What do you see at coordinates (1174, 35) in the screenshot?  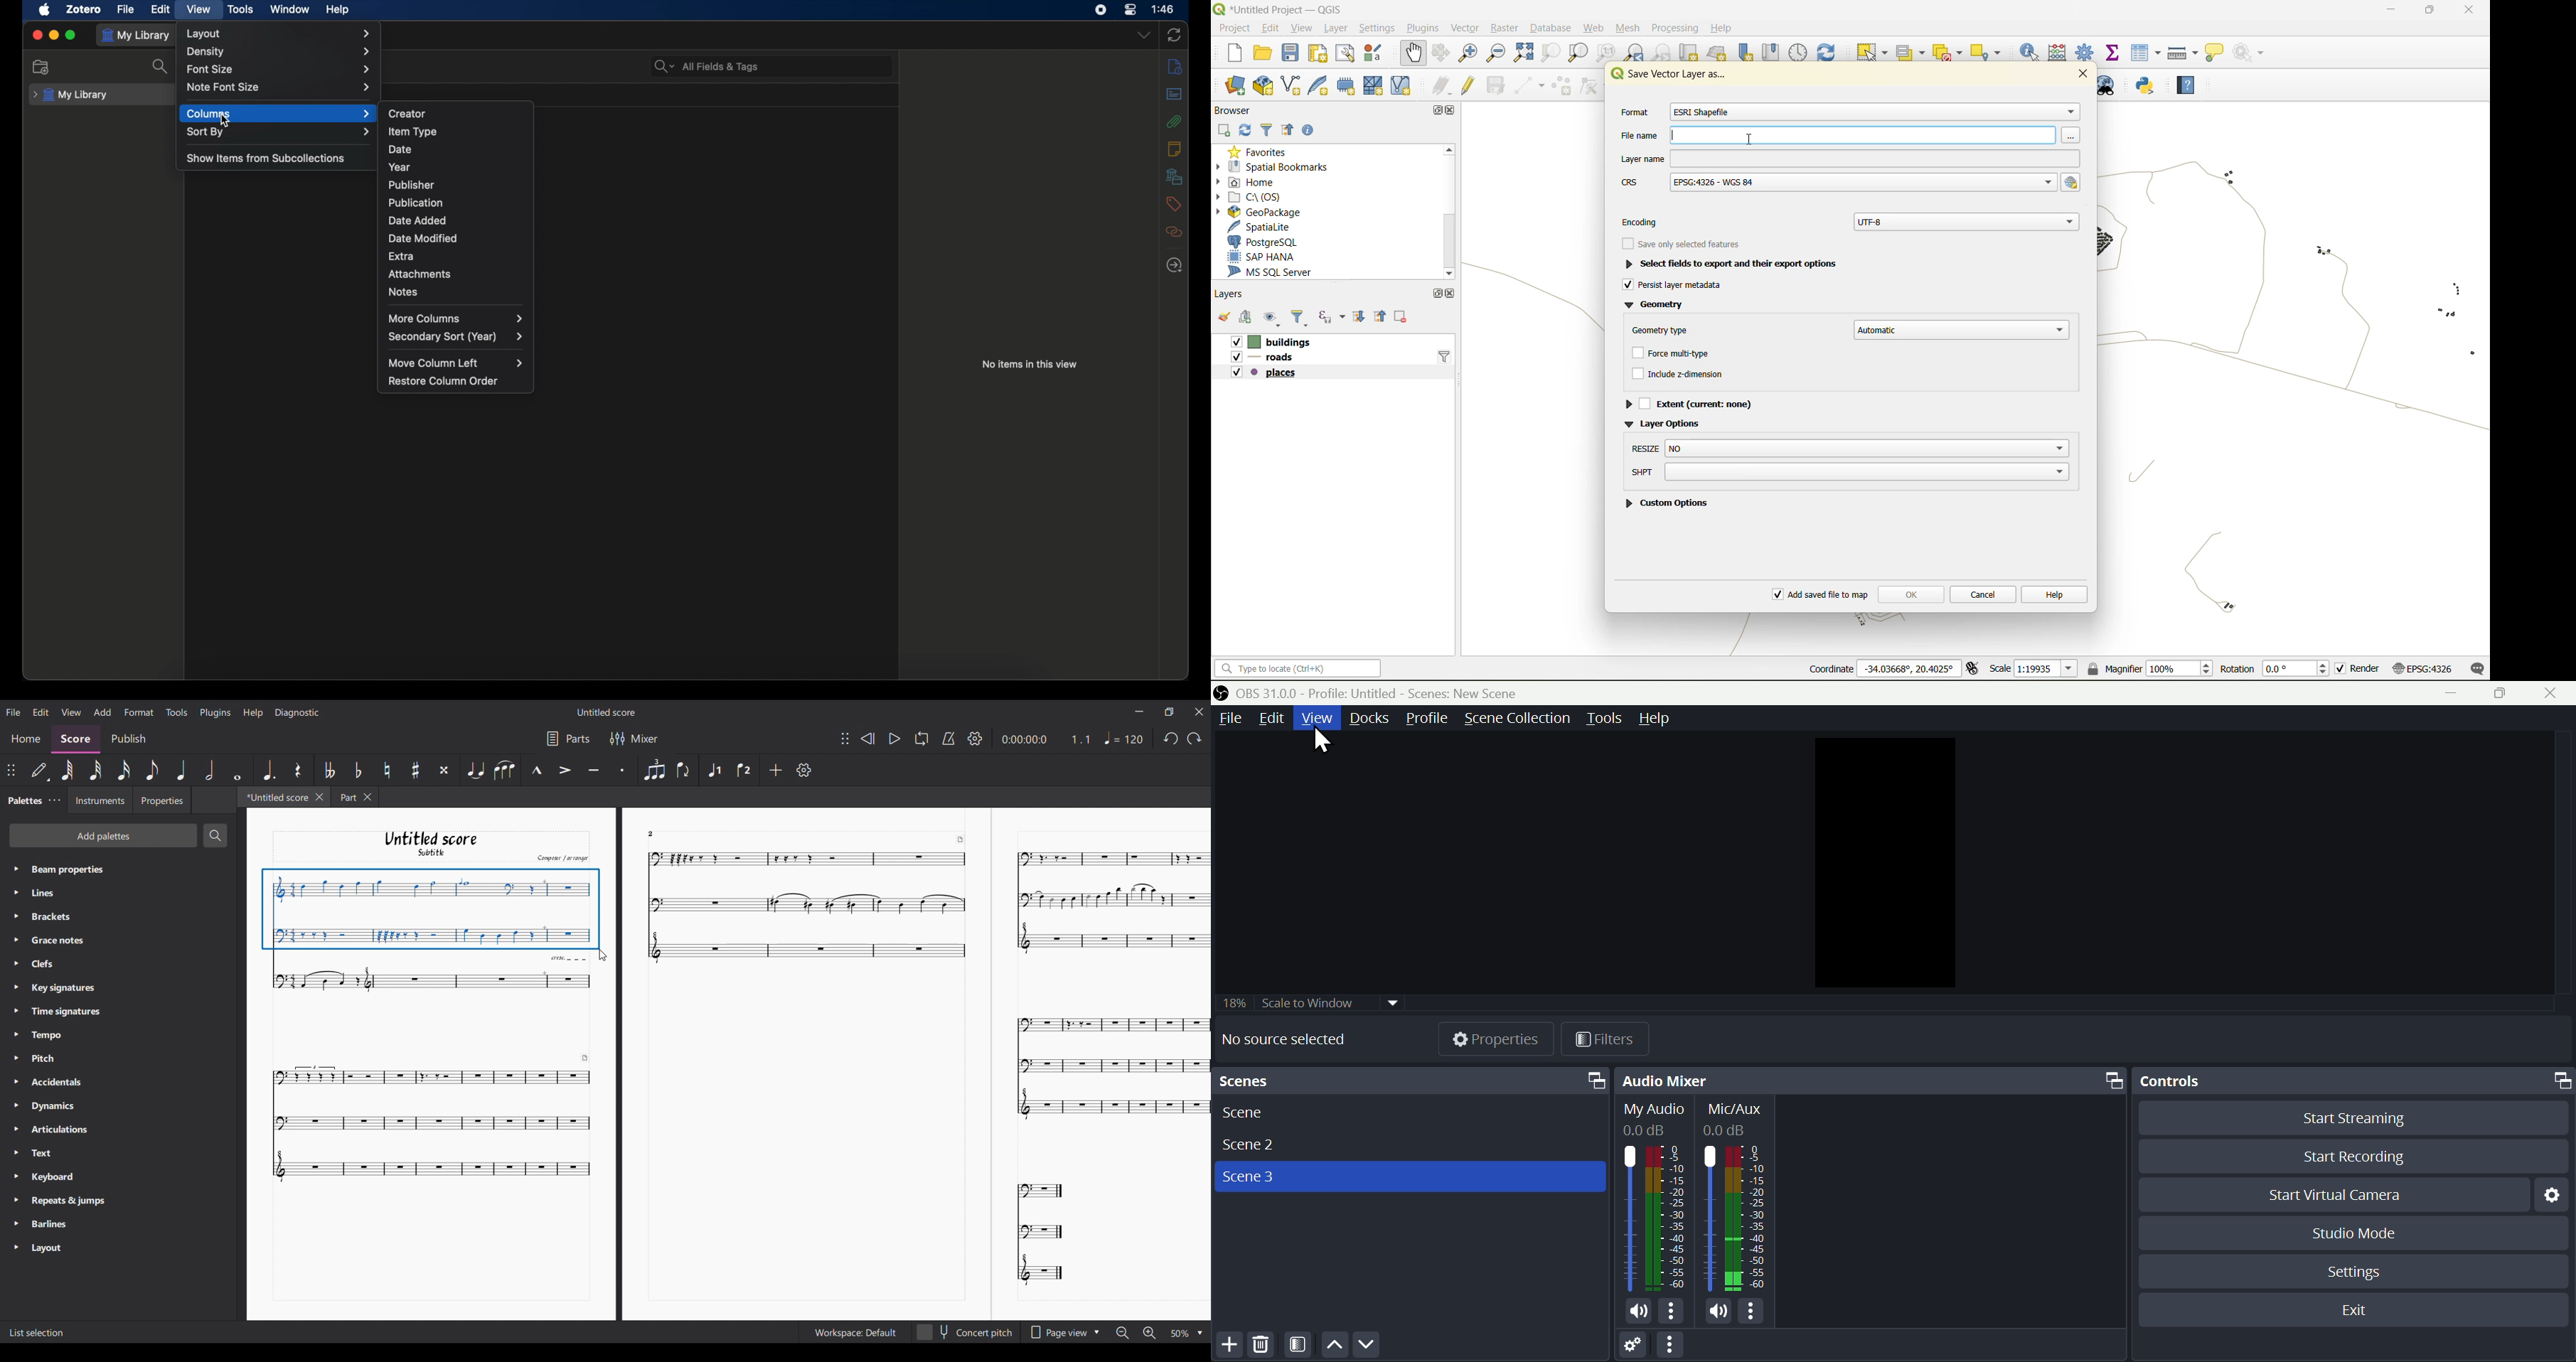 I see `sync` at bounding box center [1174, 35].